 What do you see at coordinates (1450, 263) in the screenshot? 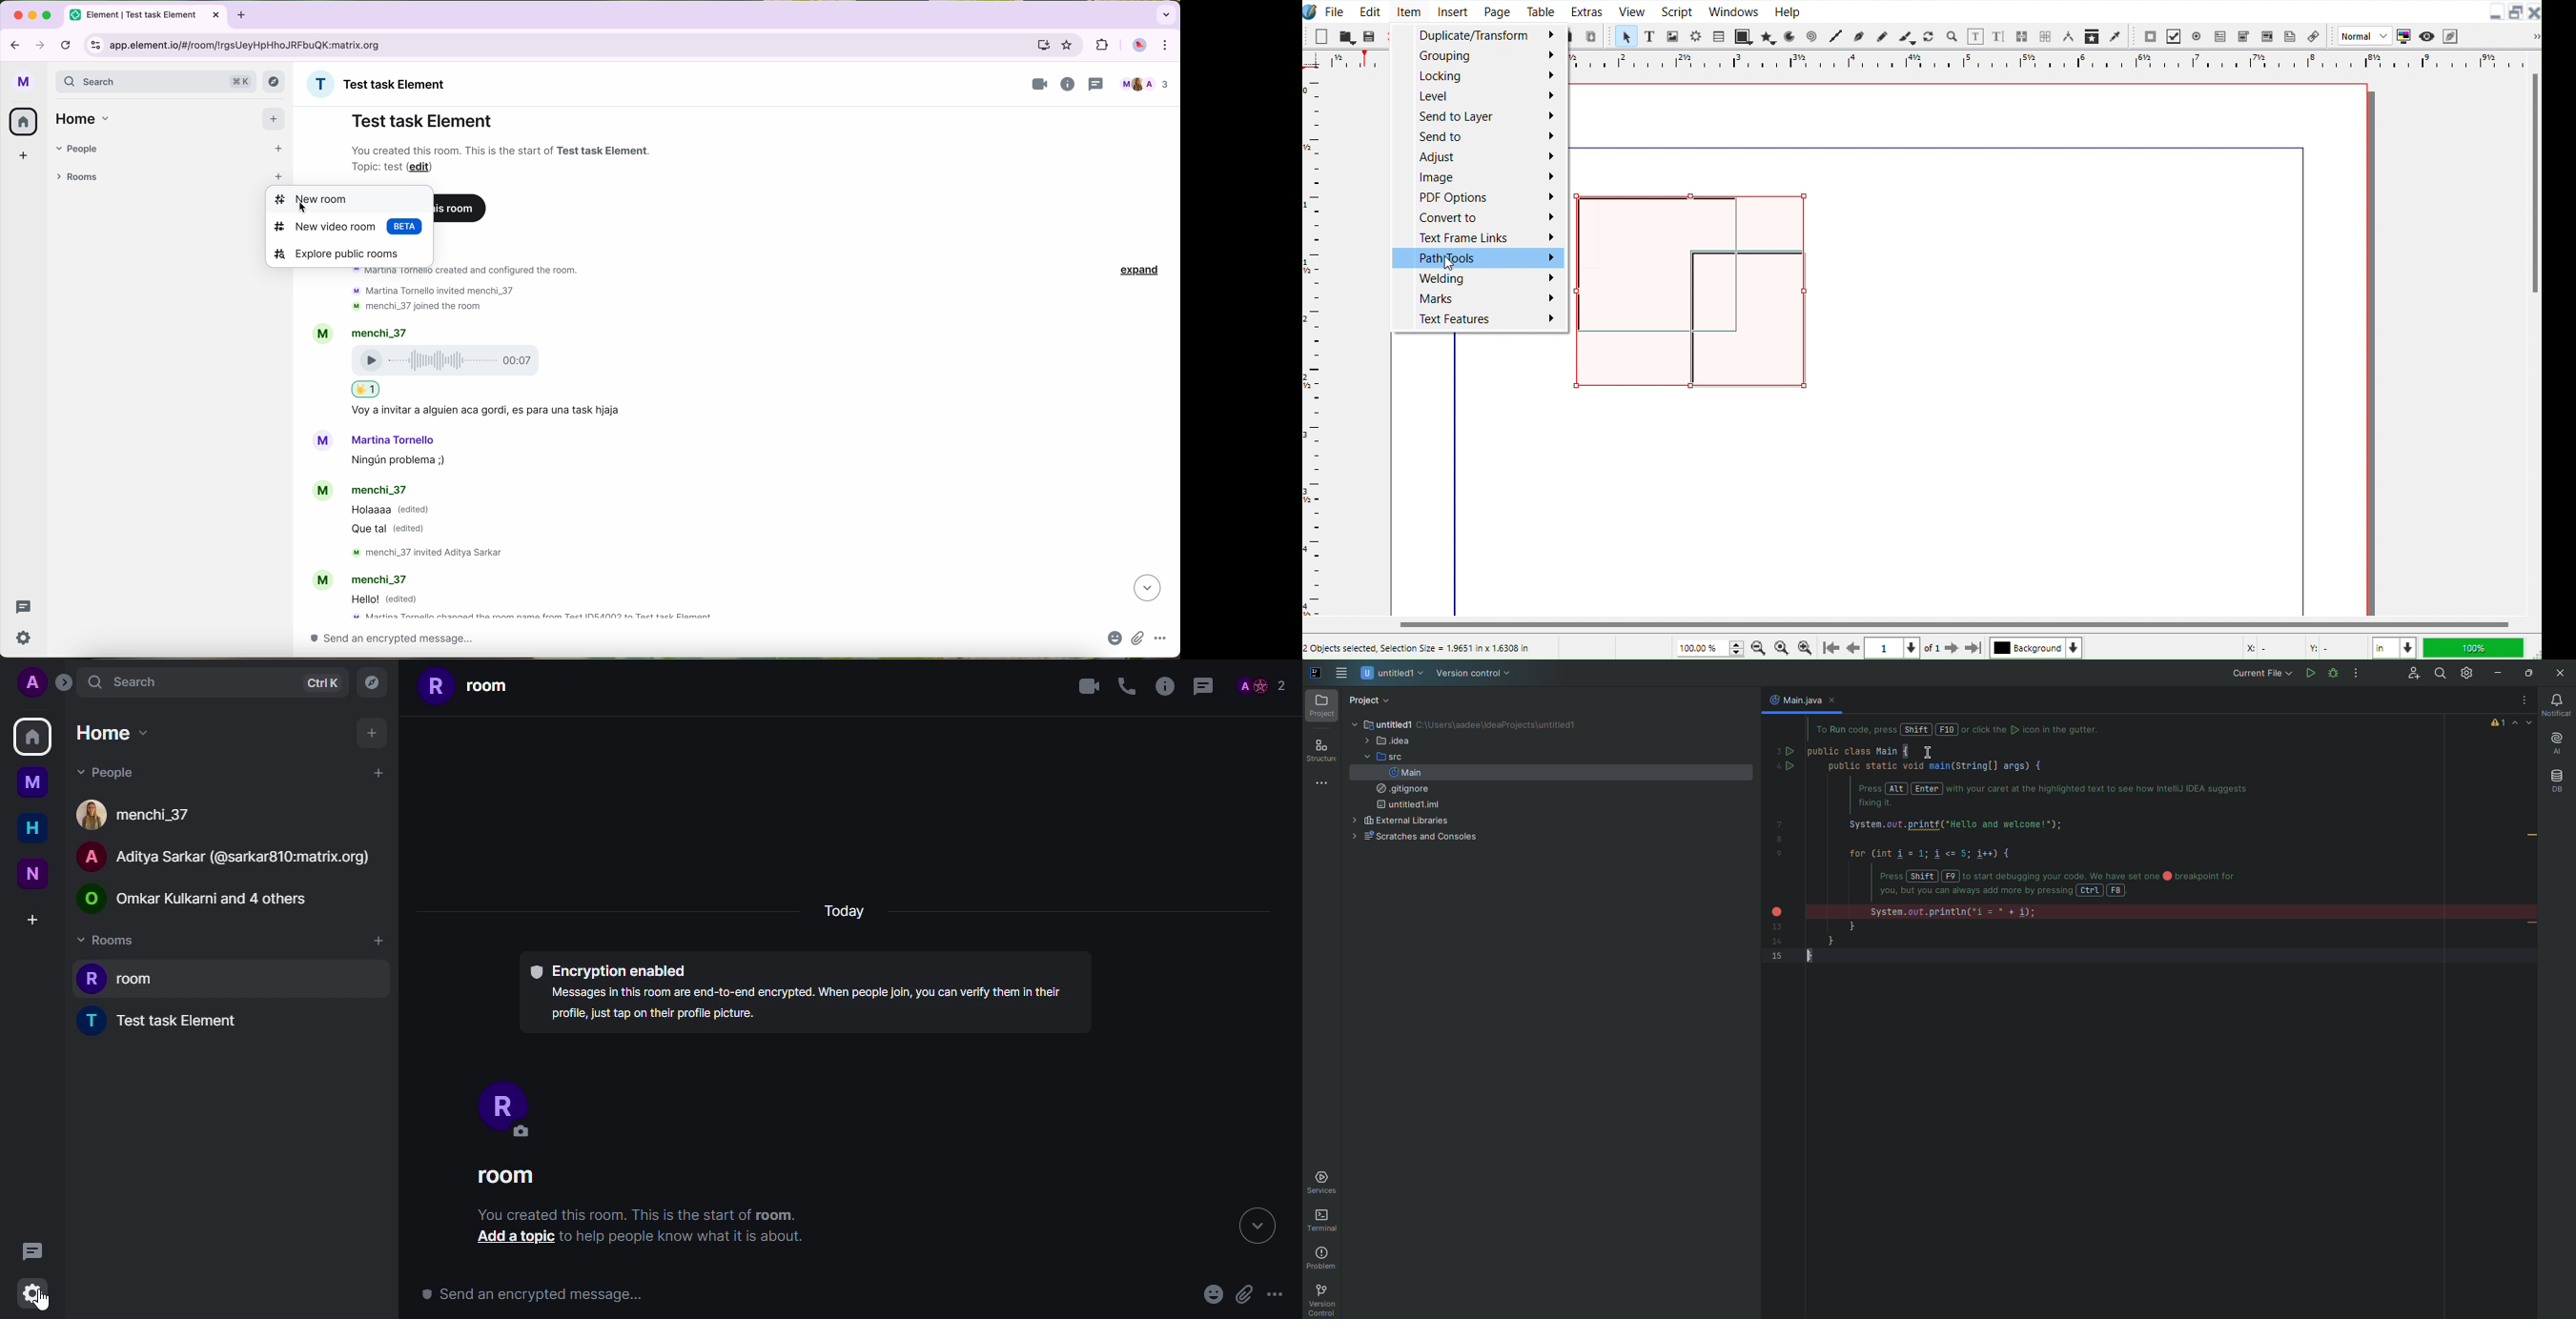
I see `cursor` at bounding box center [1450, 263].